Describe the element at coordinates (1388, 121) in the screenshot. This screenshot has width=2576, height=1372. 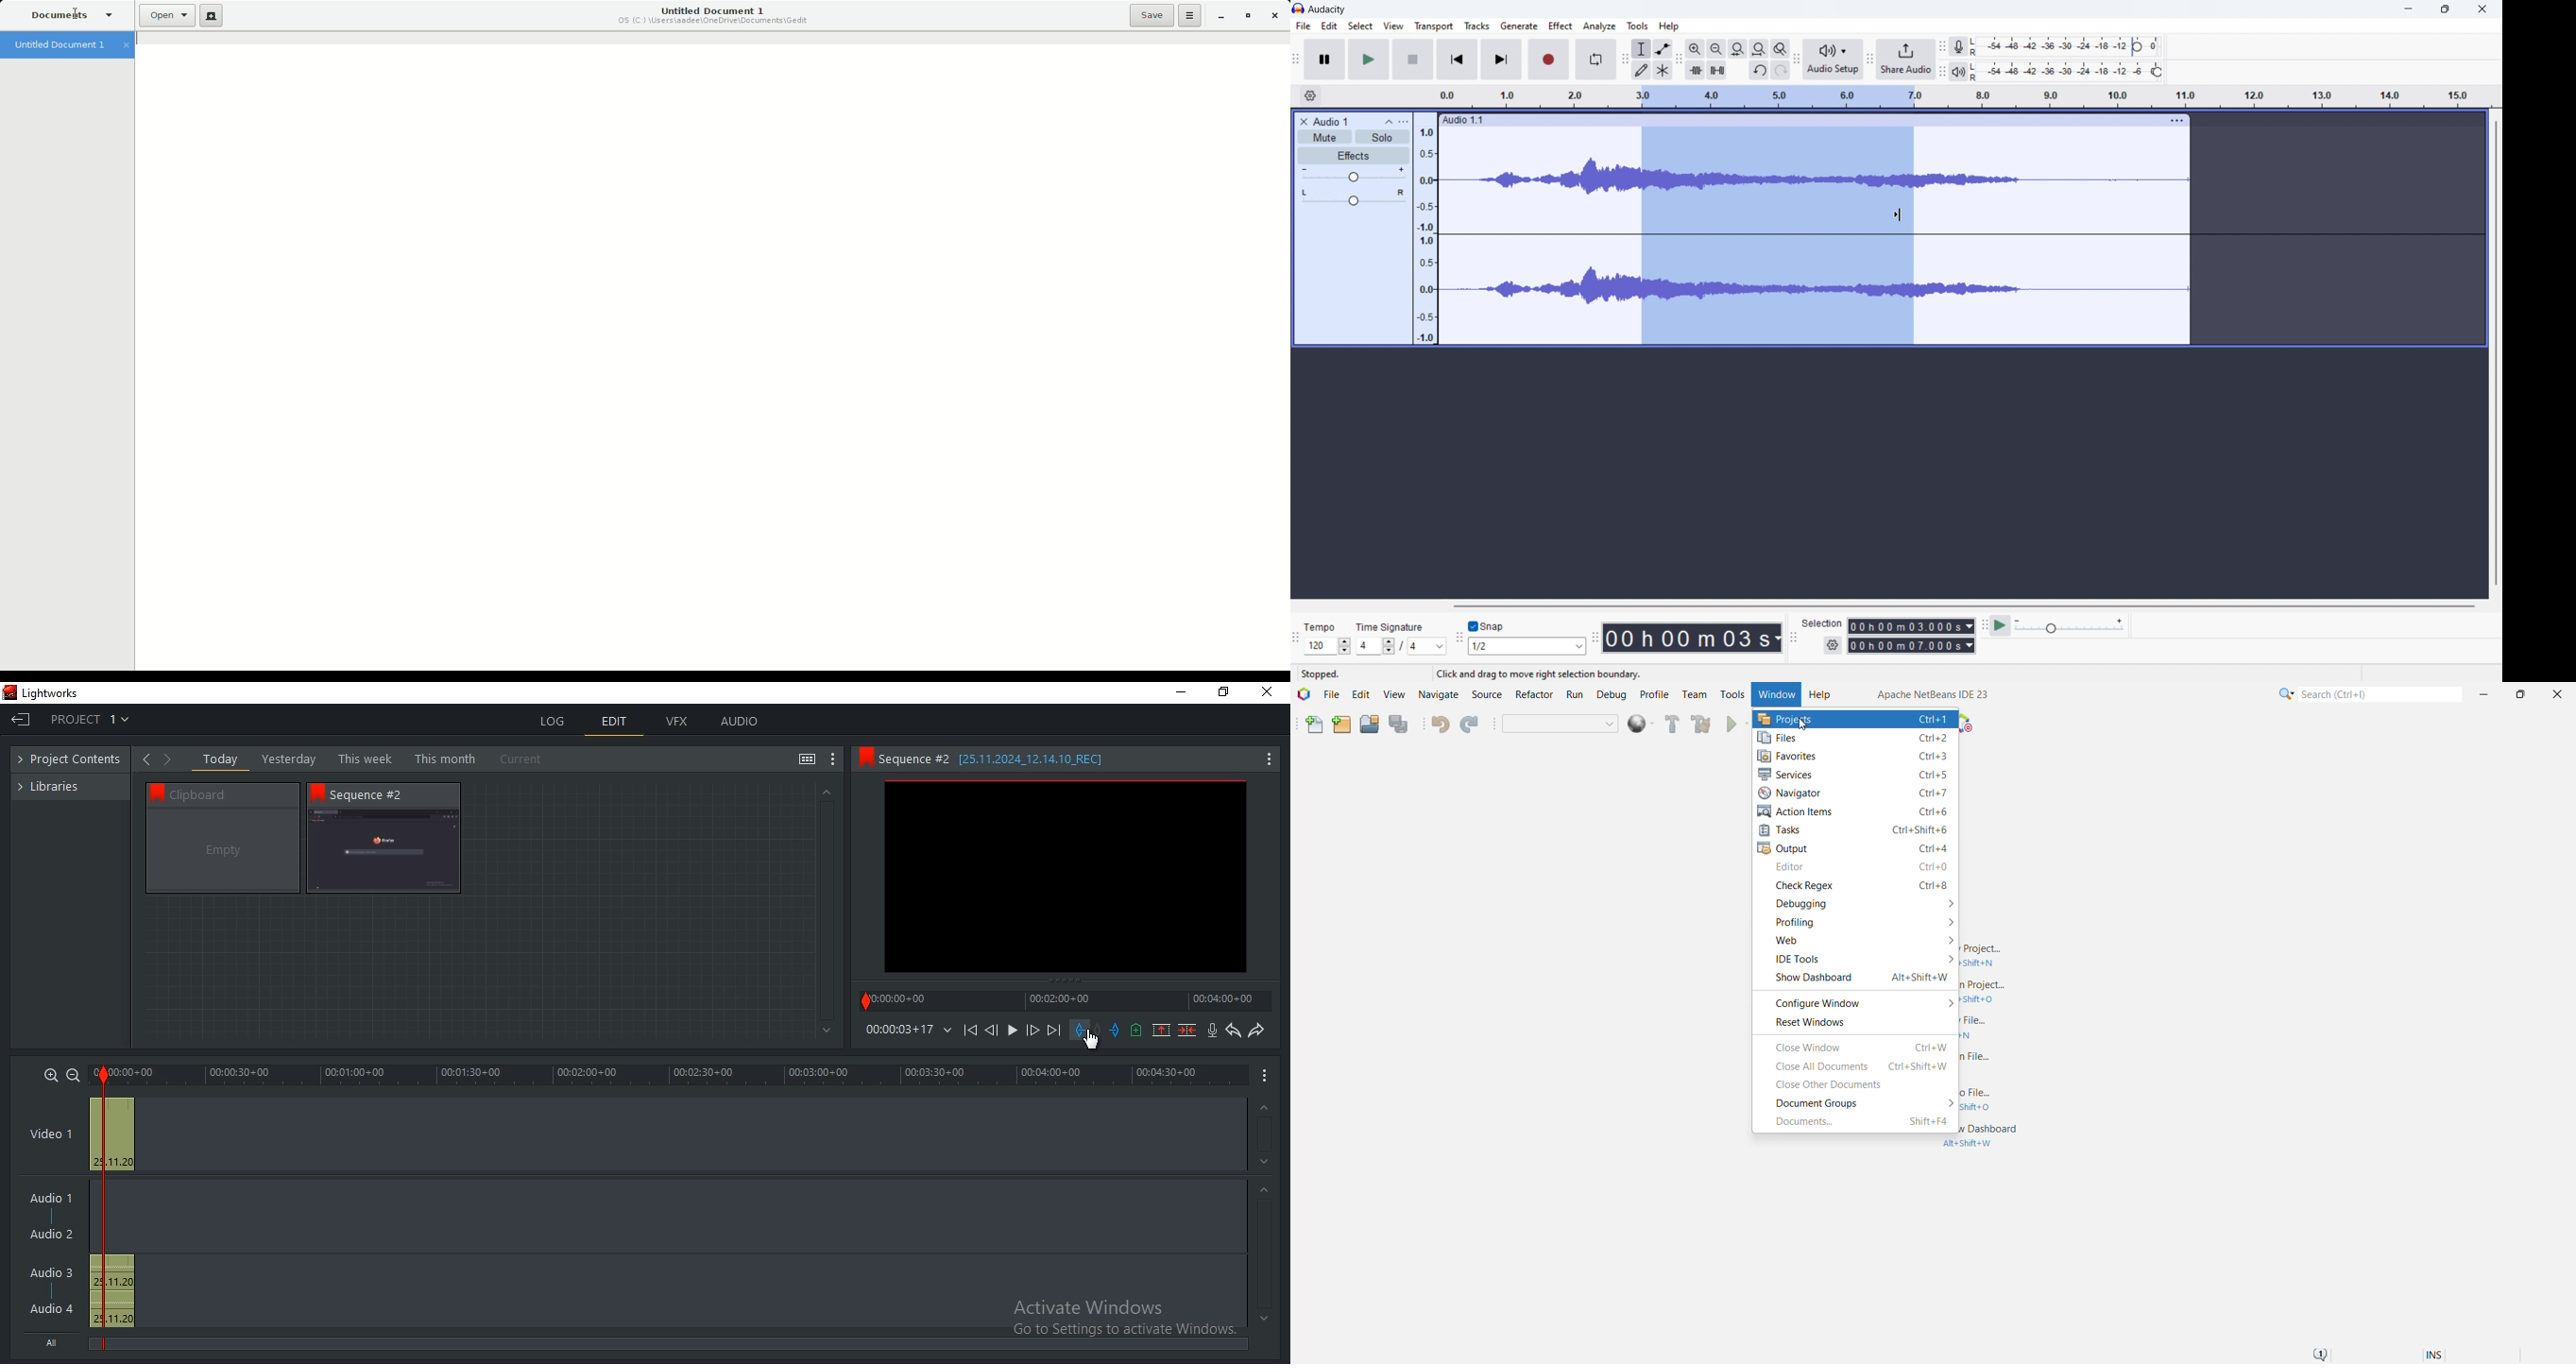
I see `collapse` at that location.